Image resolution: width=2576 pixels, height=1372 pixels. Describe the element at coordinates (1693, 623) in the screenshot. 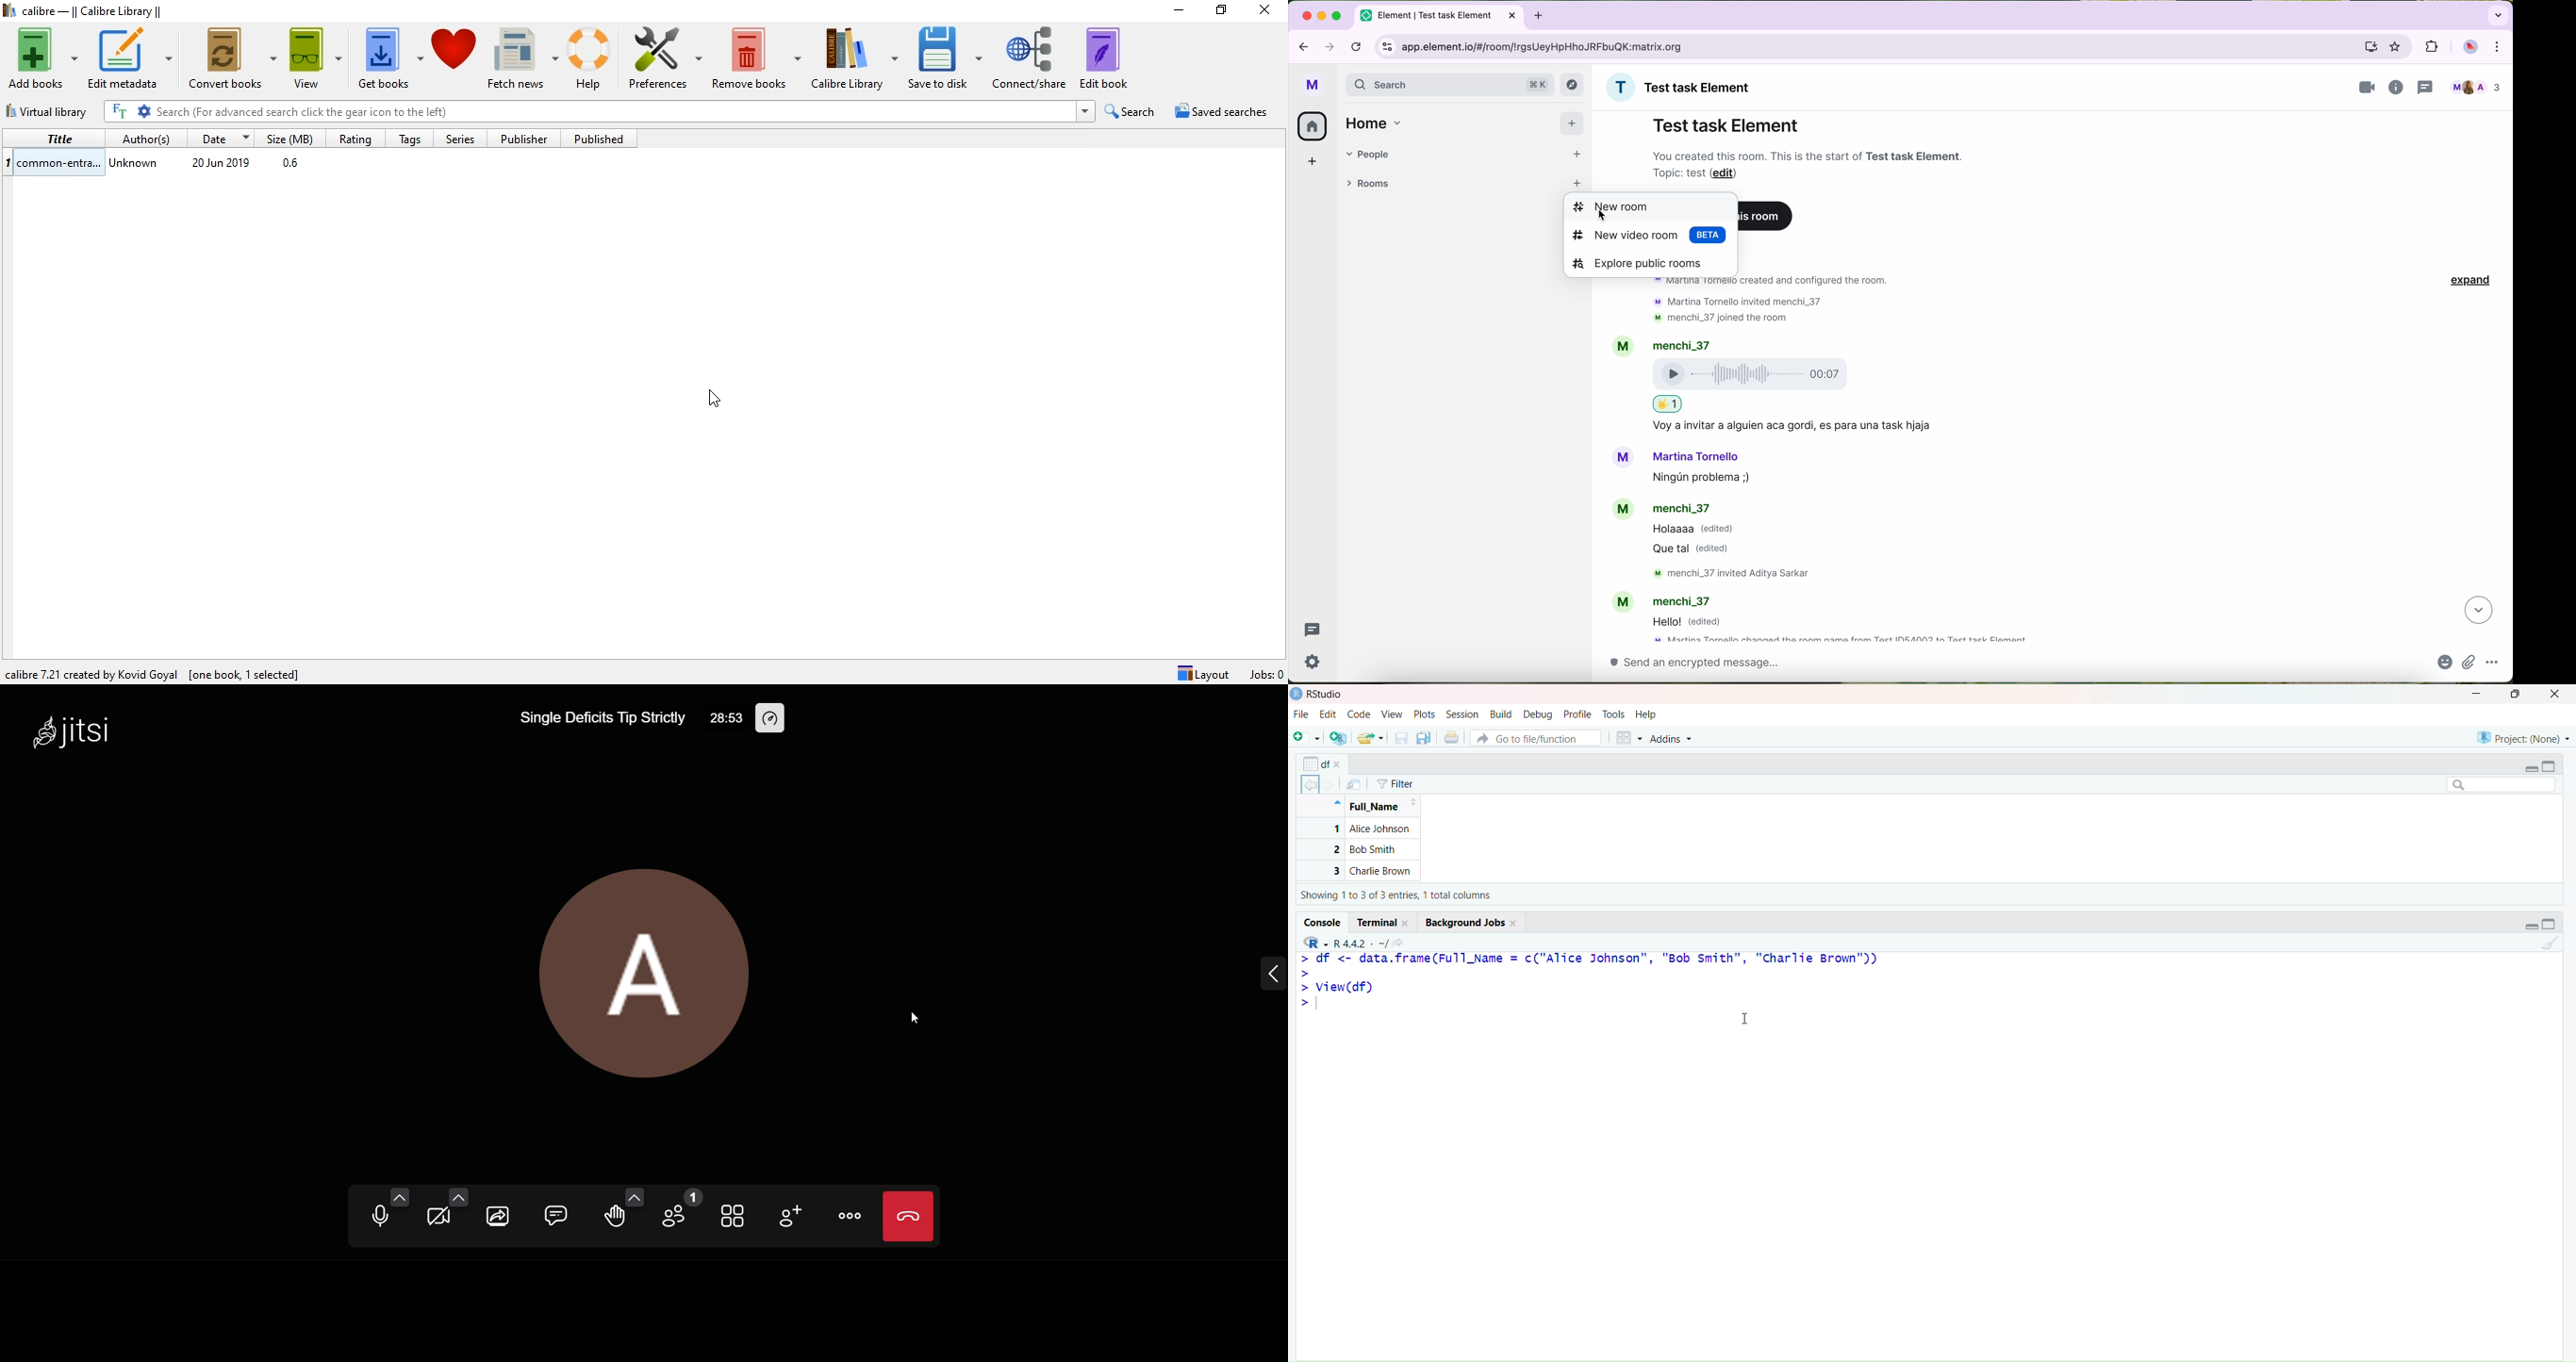

I see `message` at that location.